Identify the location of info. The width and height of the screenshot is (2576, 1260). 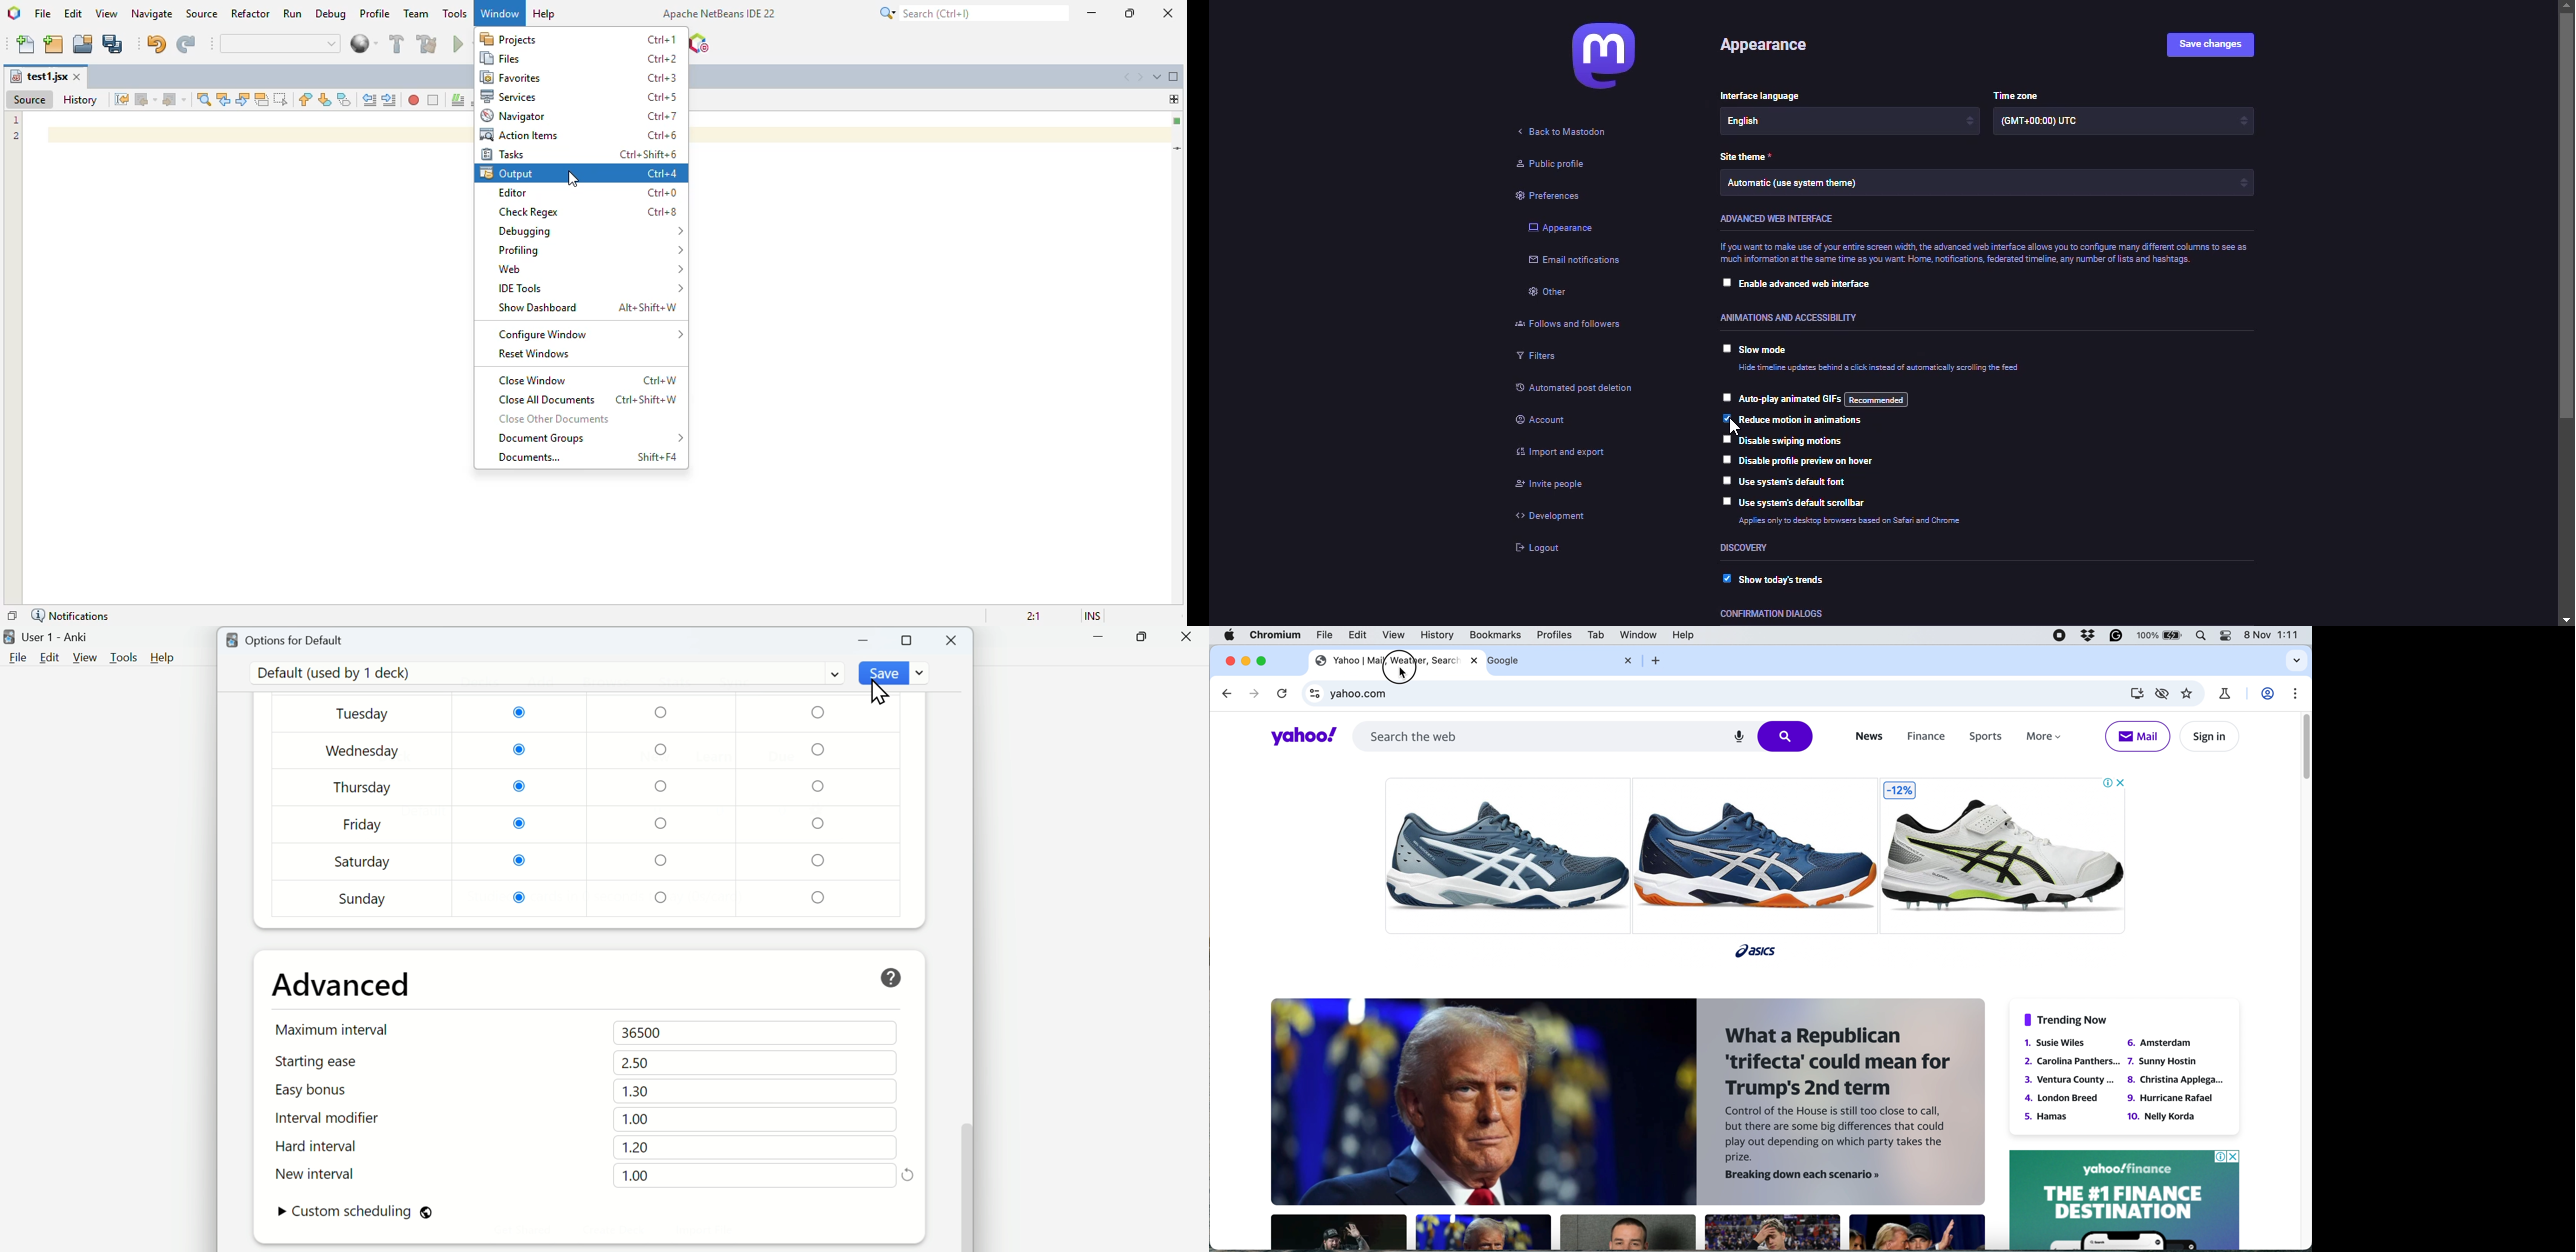
(1992, 251).